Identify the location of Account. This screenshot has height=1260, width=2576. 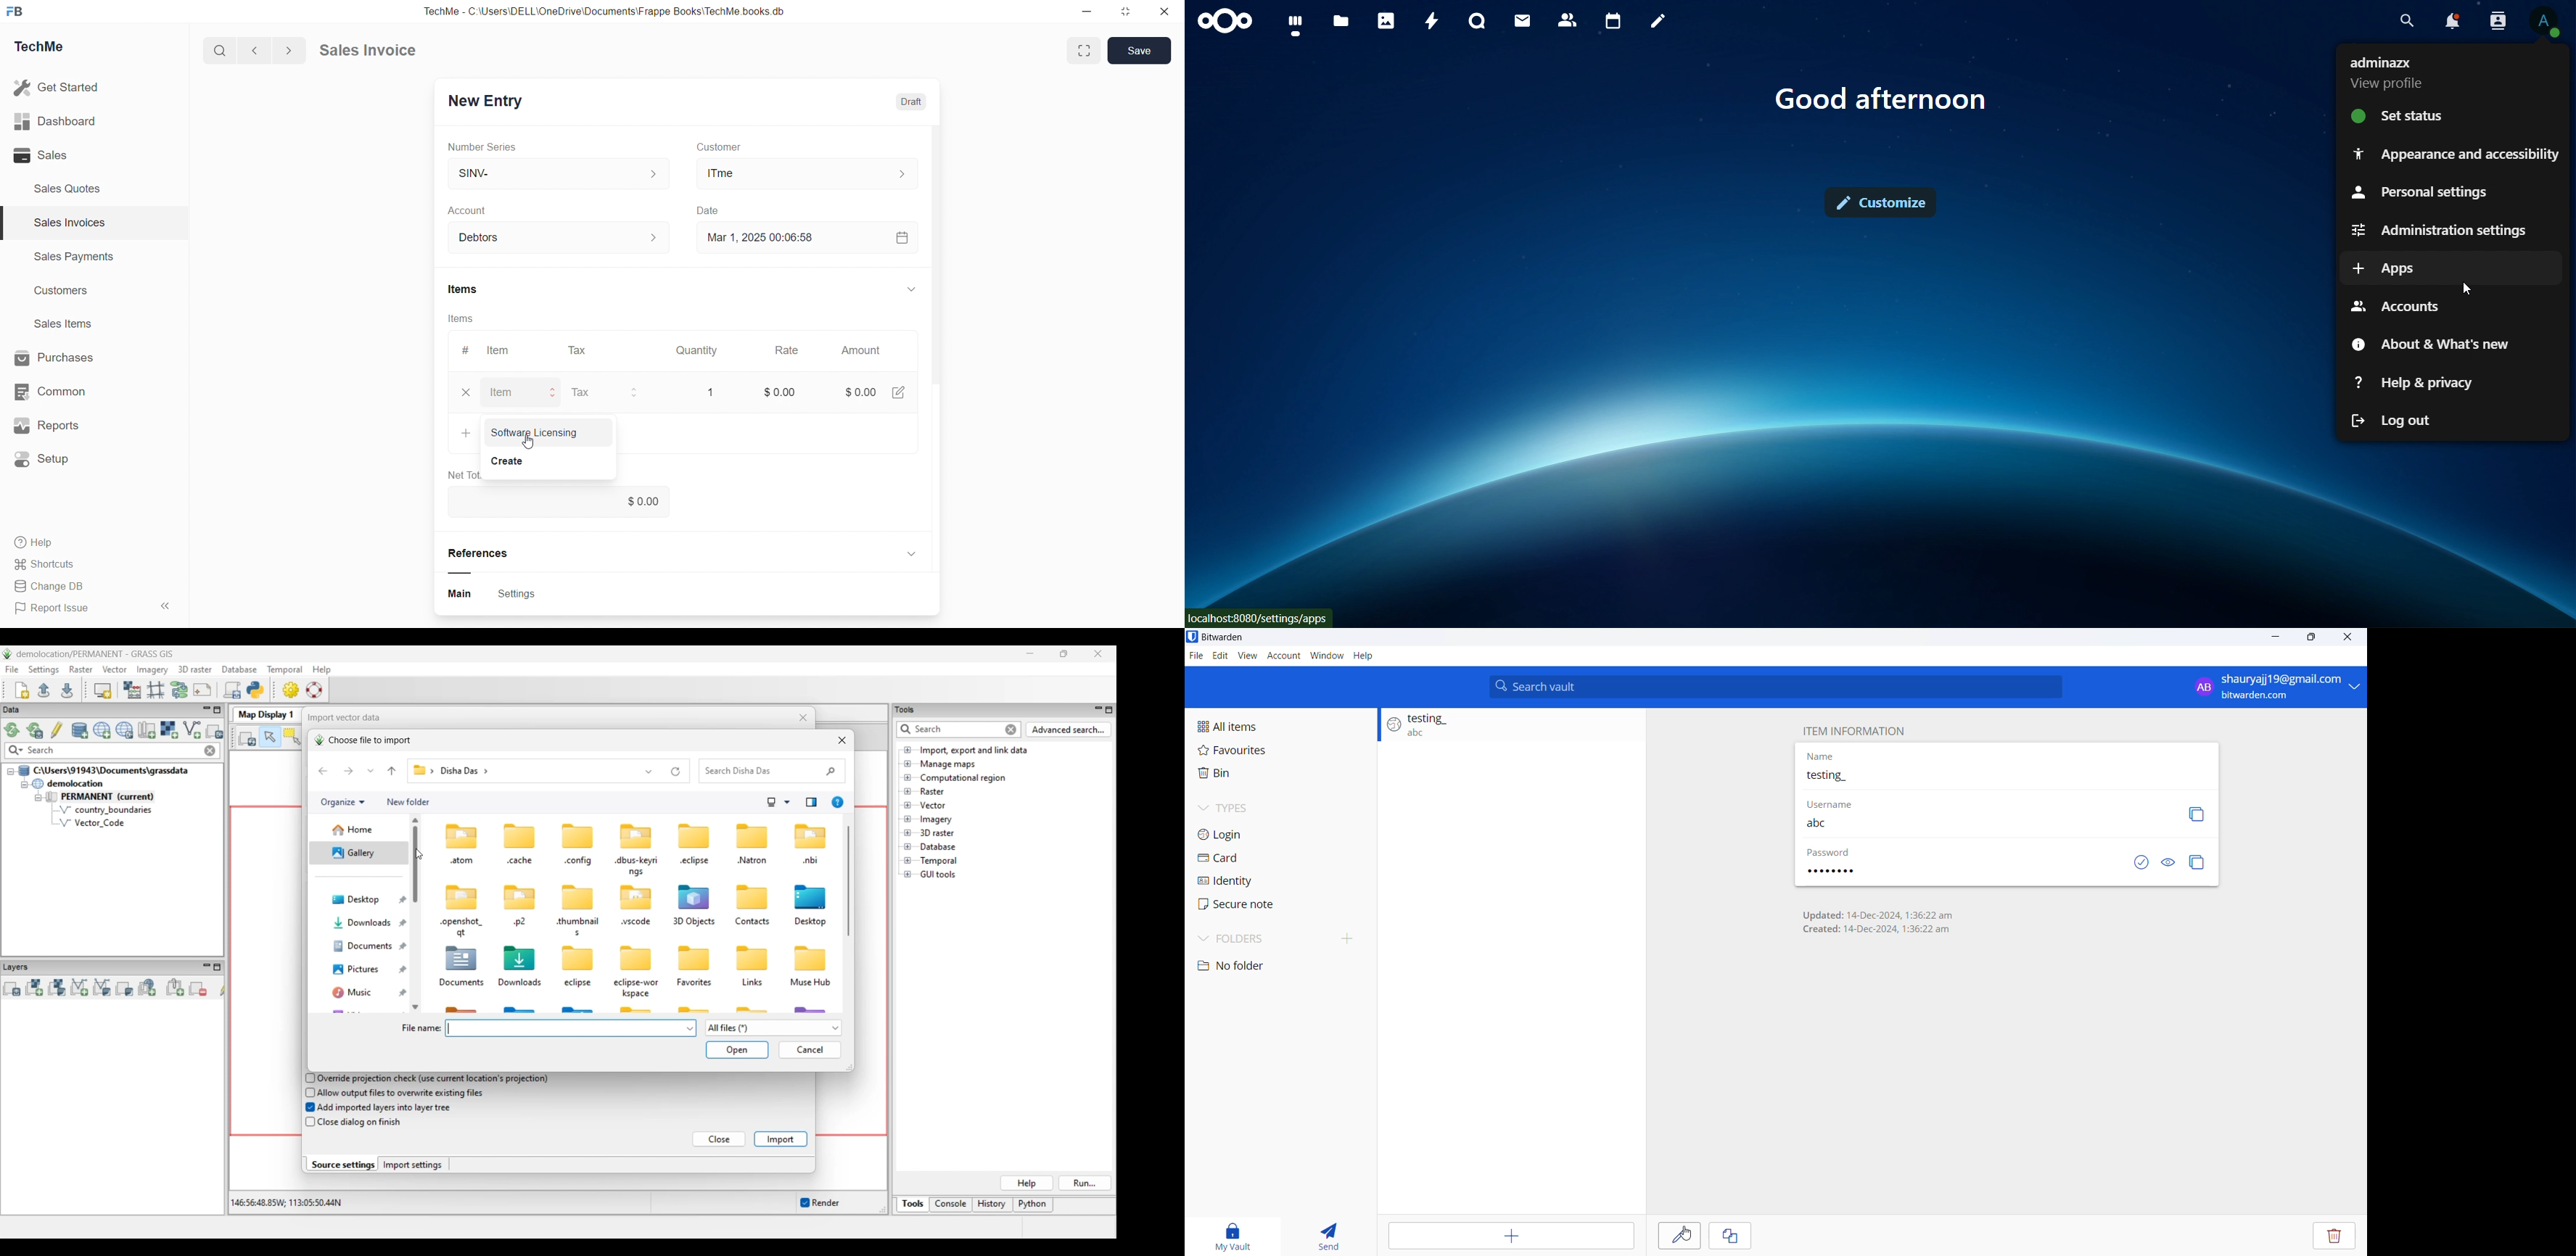
(1283, 654).